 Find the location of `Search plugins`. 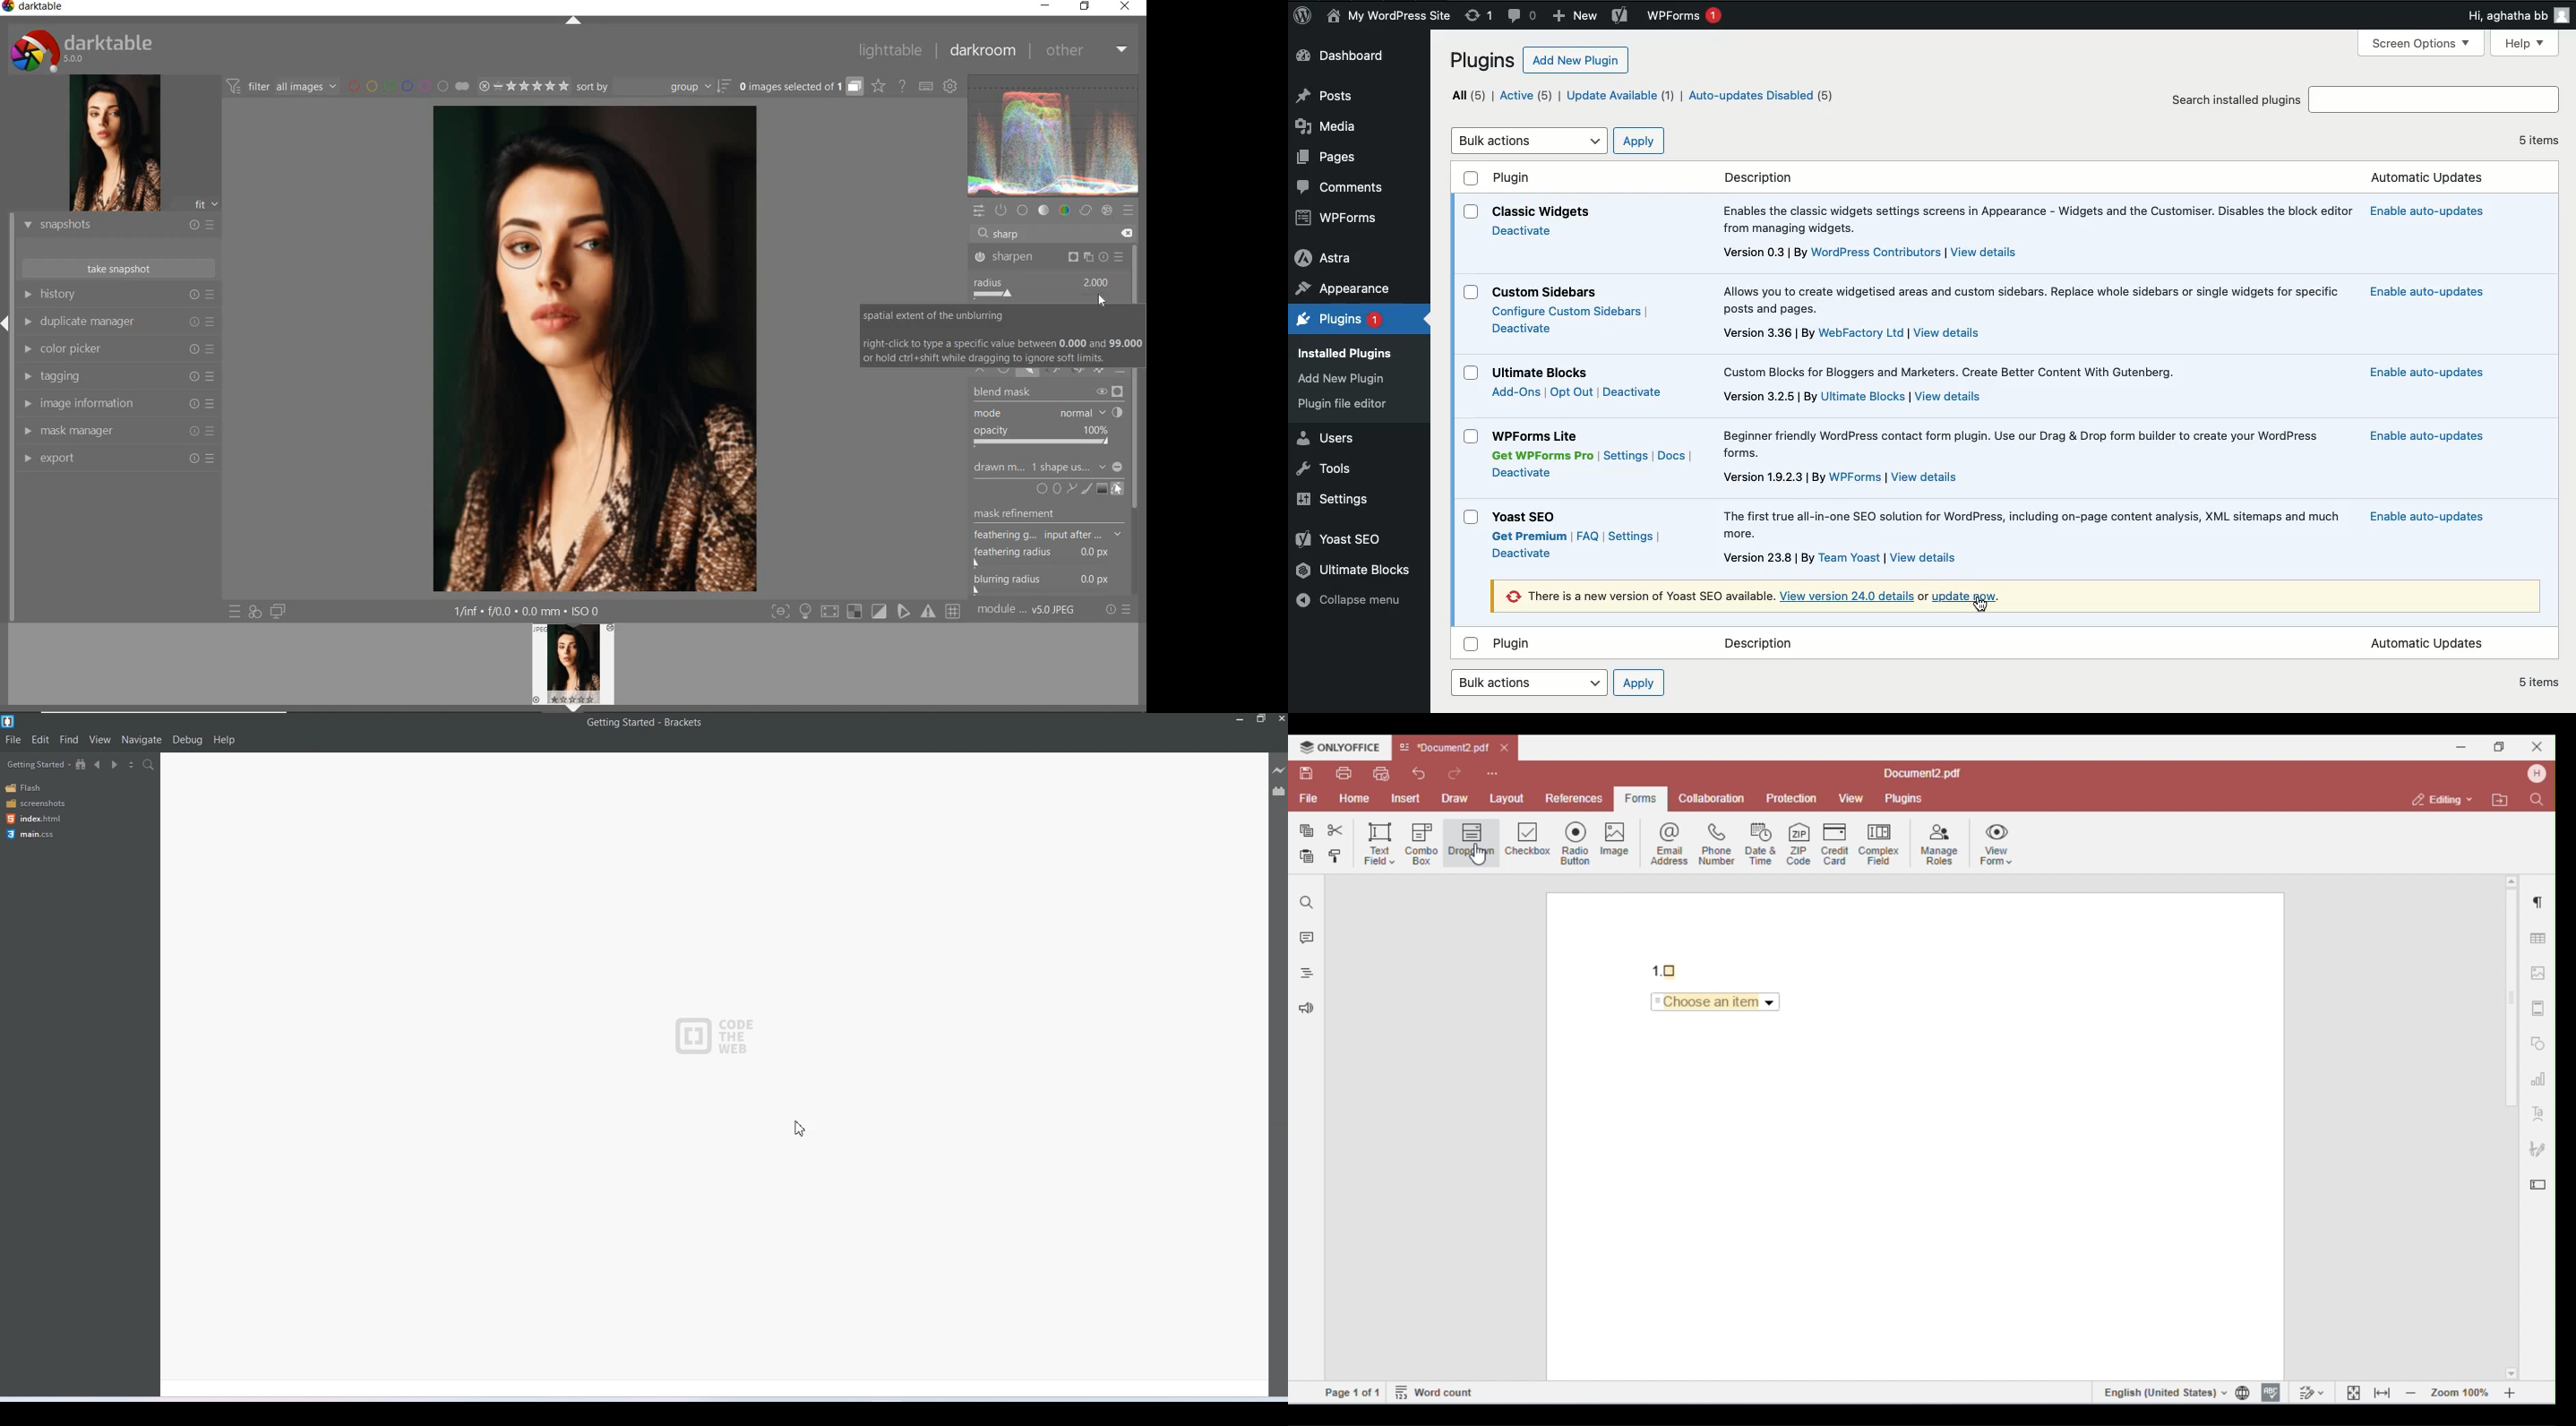

Search plugins is located at coordinates (2433, 100).